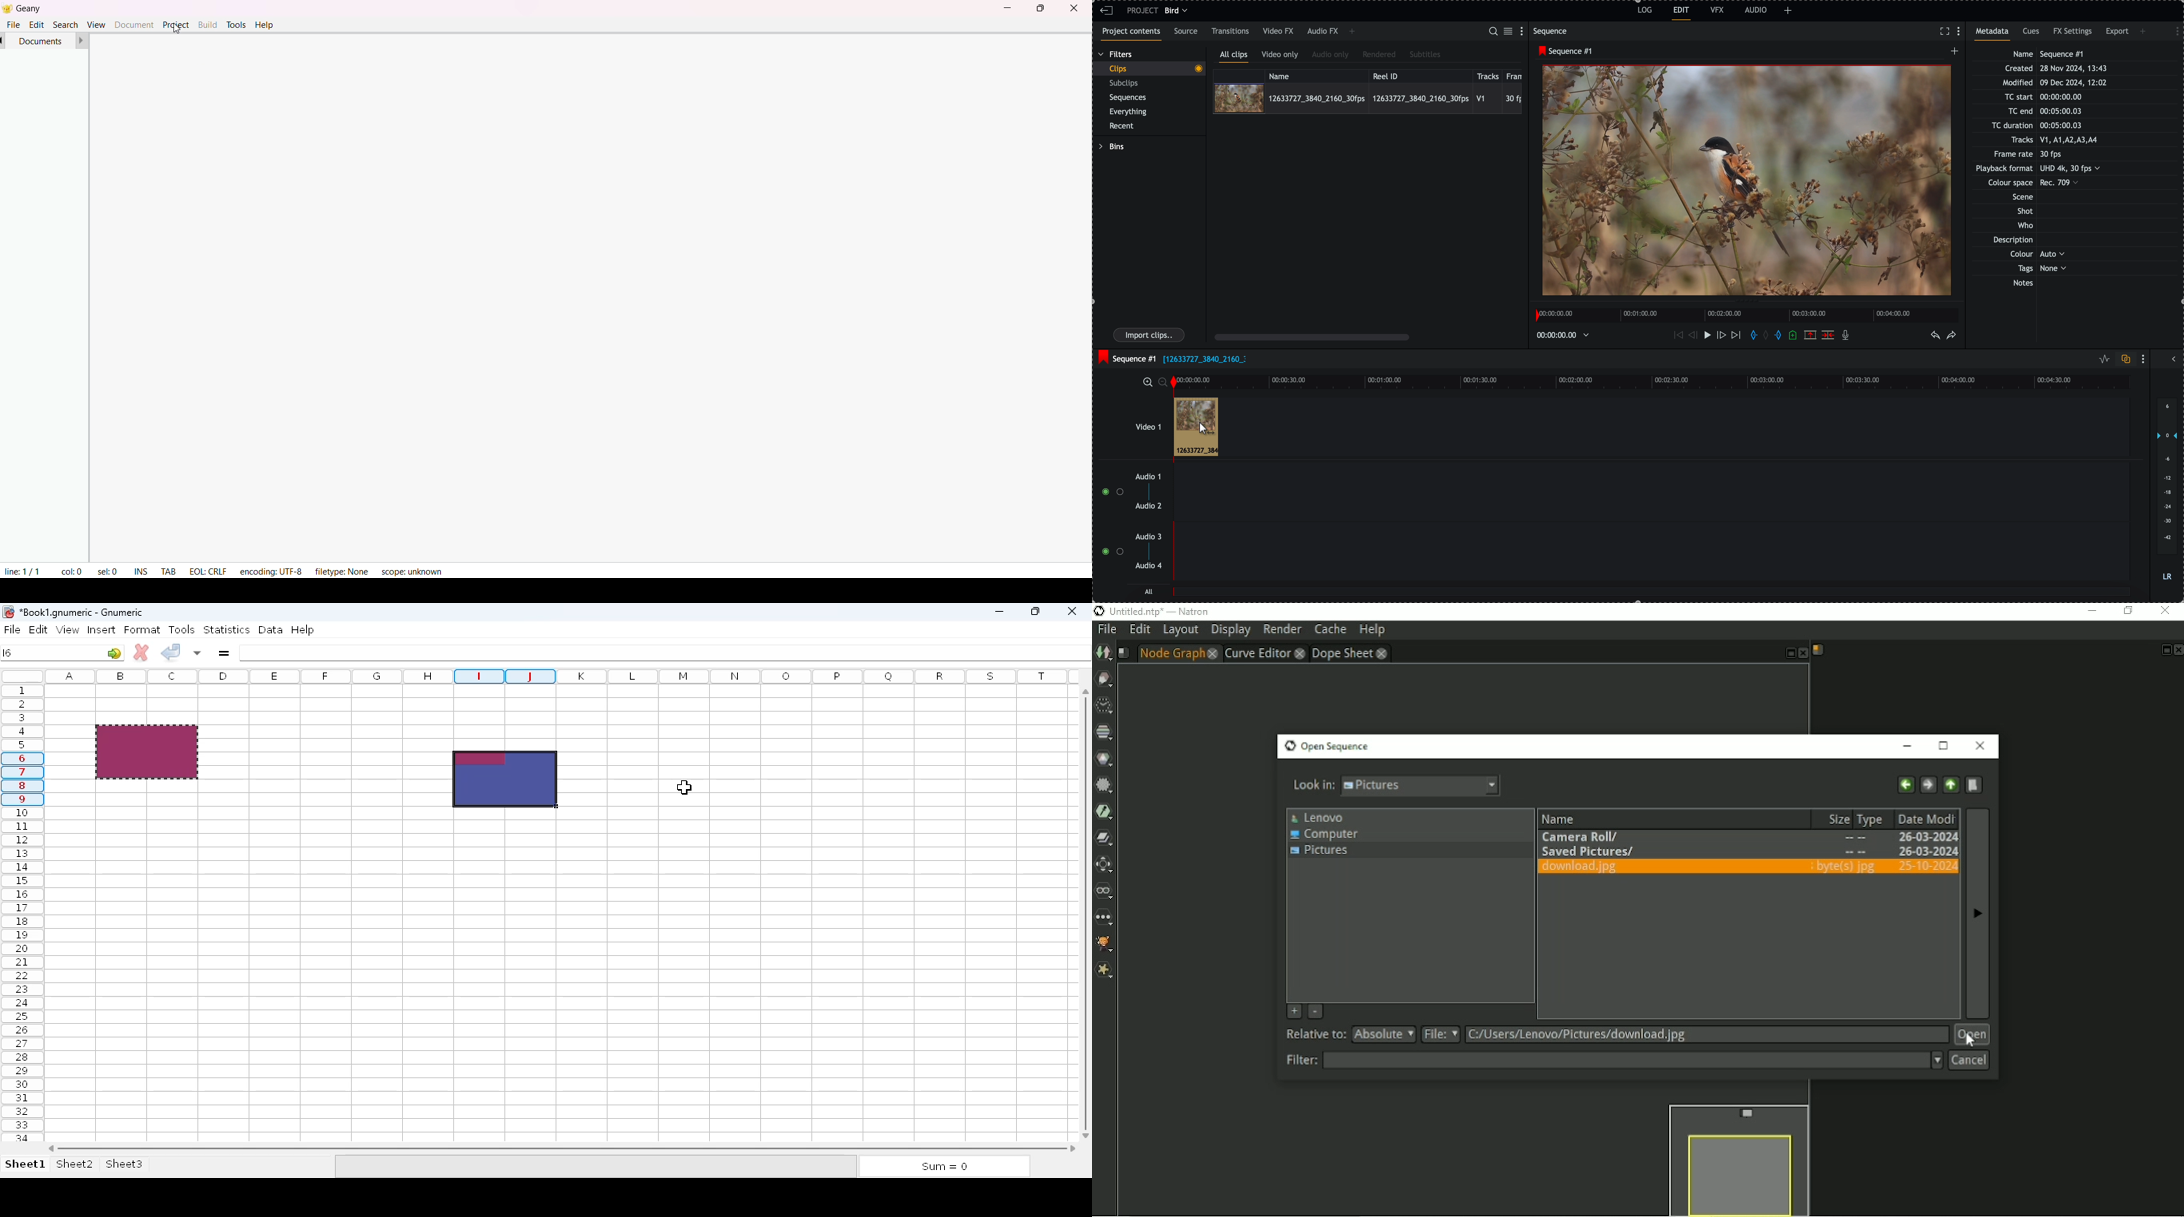  Describe the element at coordinates (2172, 358) in the screenshot. I see `show/hide full audio mix` at that location.